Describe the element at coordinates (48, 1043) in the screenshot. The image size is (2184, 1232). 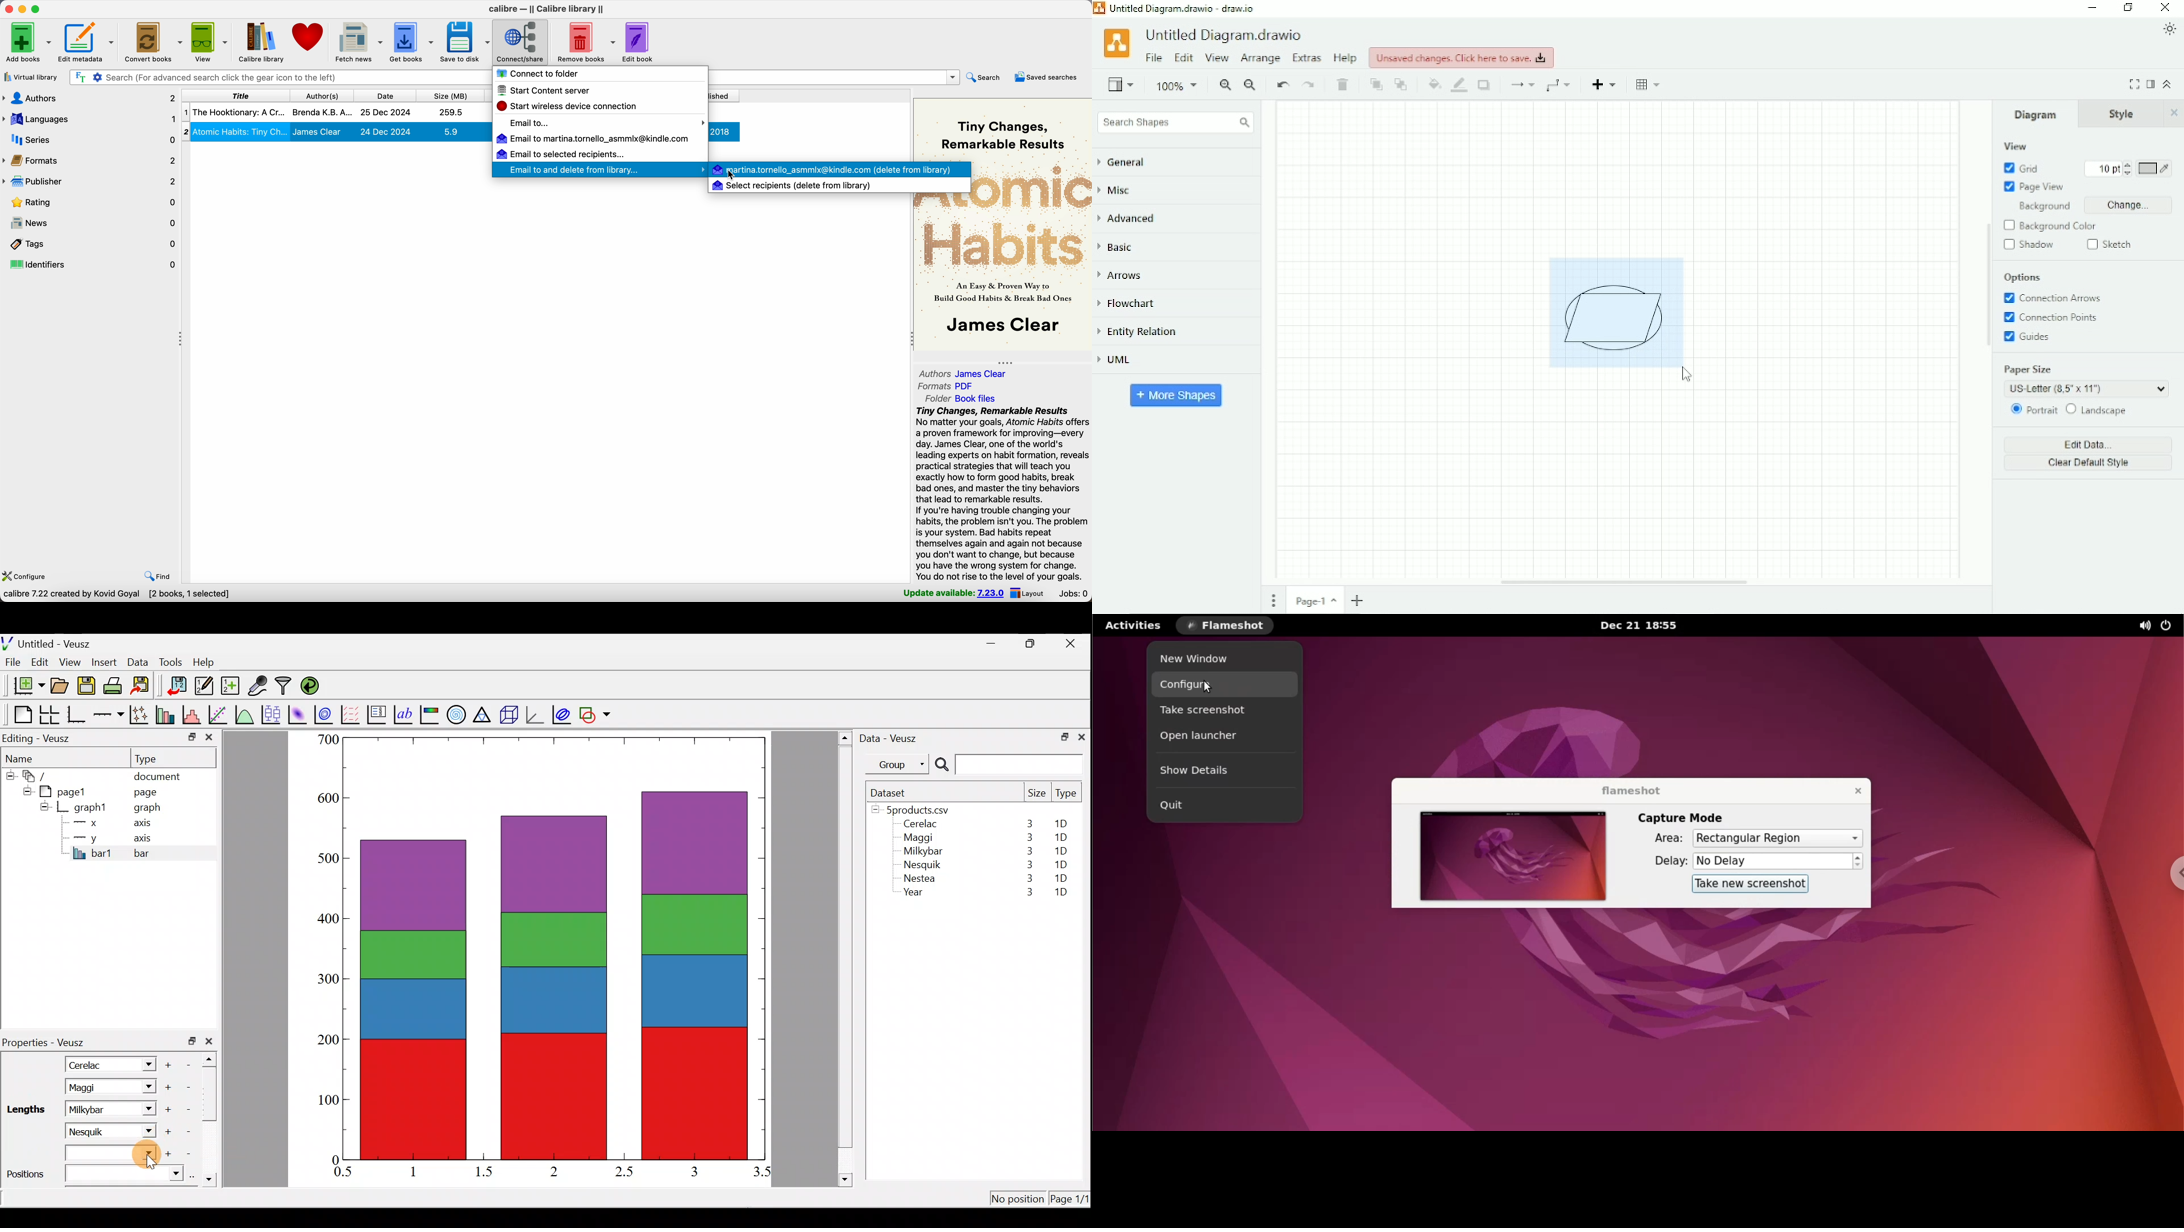
I see `Properties - Veusz` at that location.